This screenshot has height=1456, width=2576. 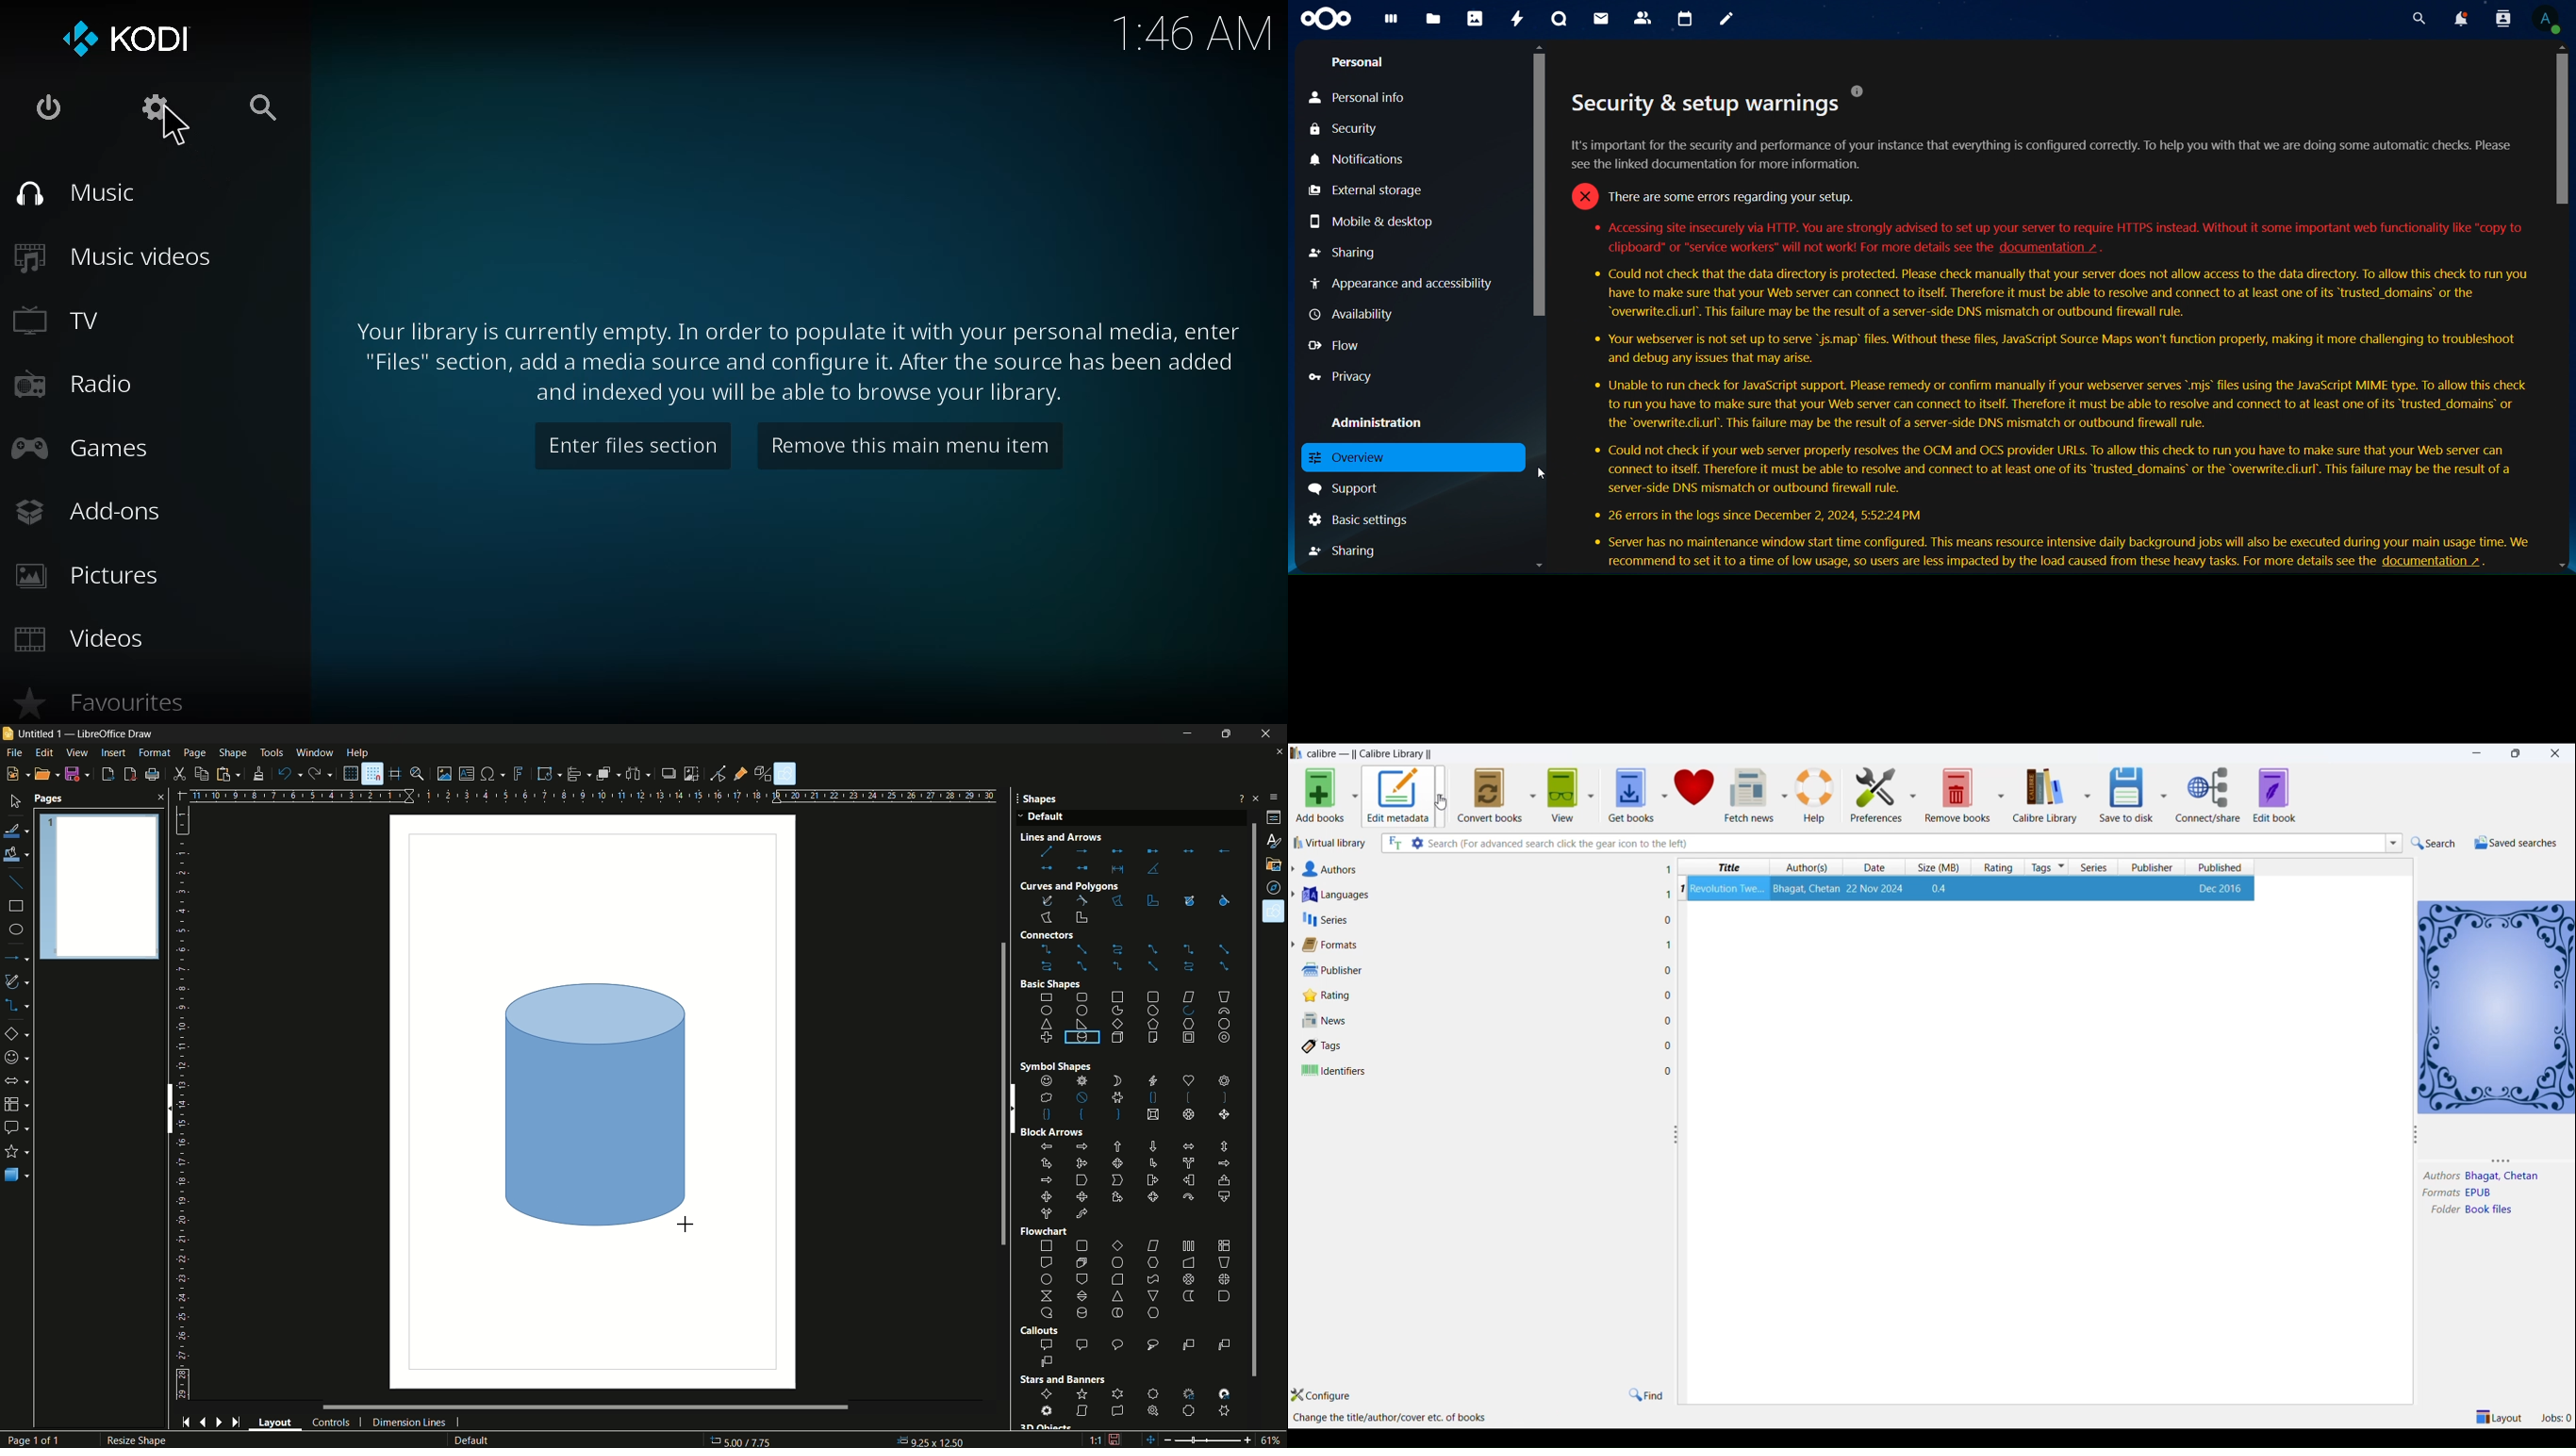 What do you see at coordinates (1326, 17) in the screenshot?
I see `icon` at bounding box center [1326, 17].